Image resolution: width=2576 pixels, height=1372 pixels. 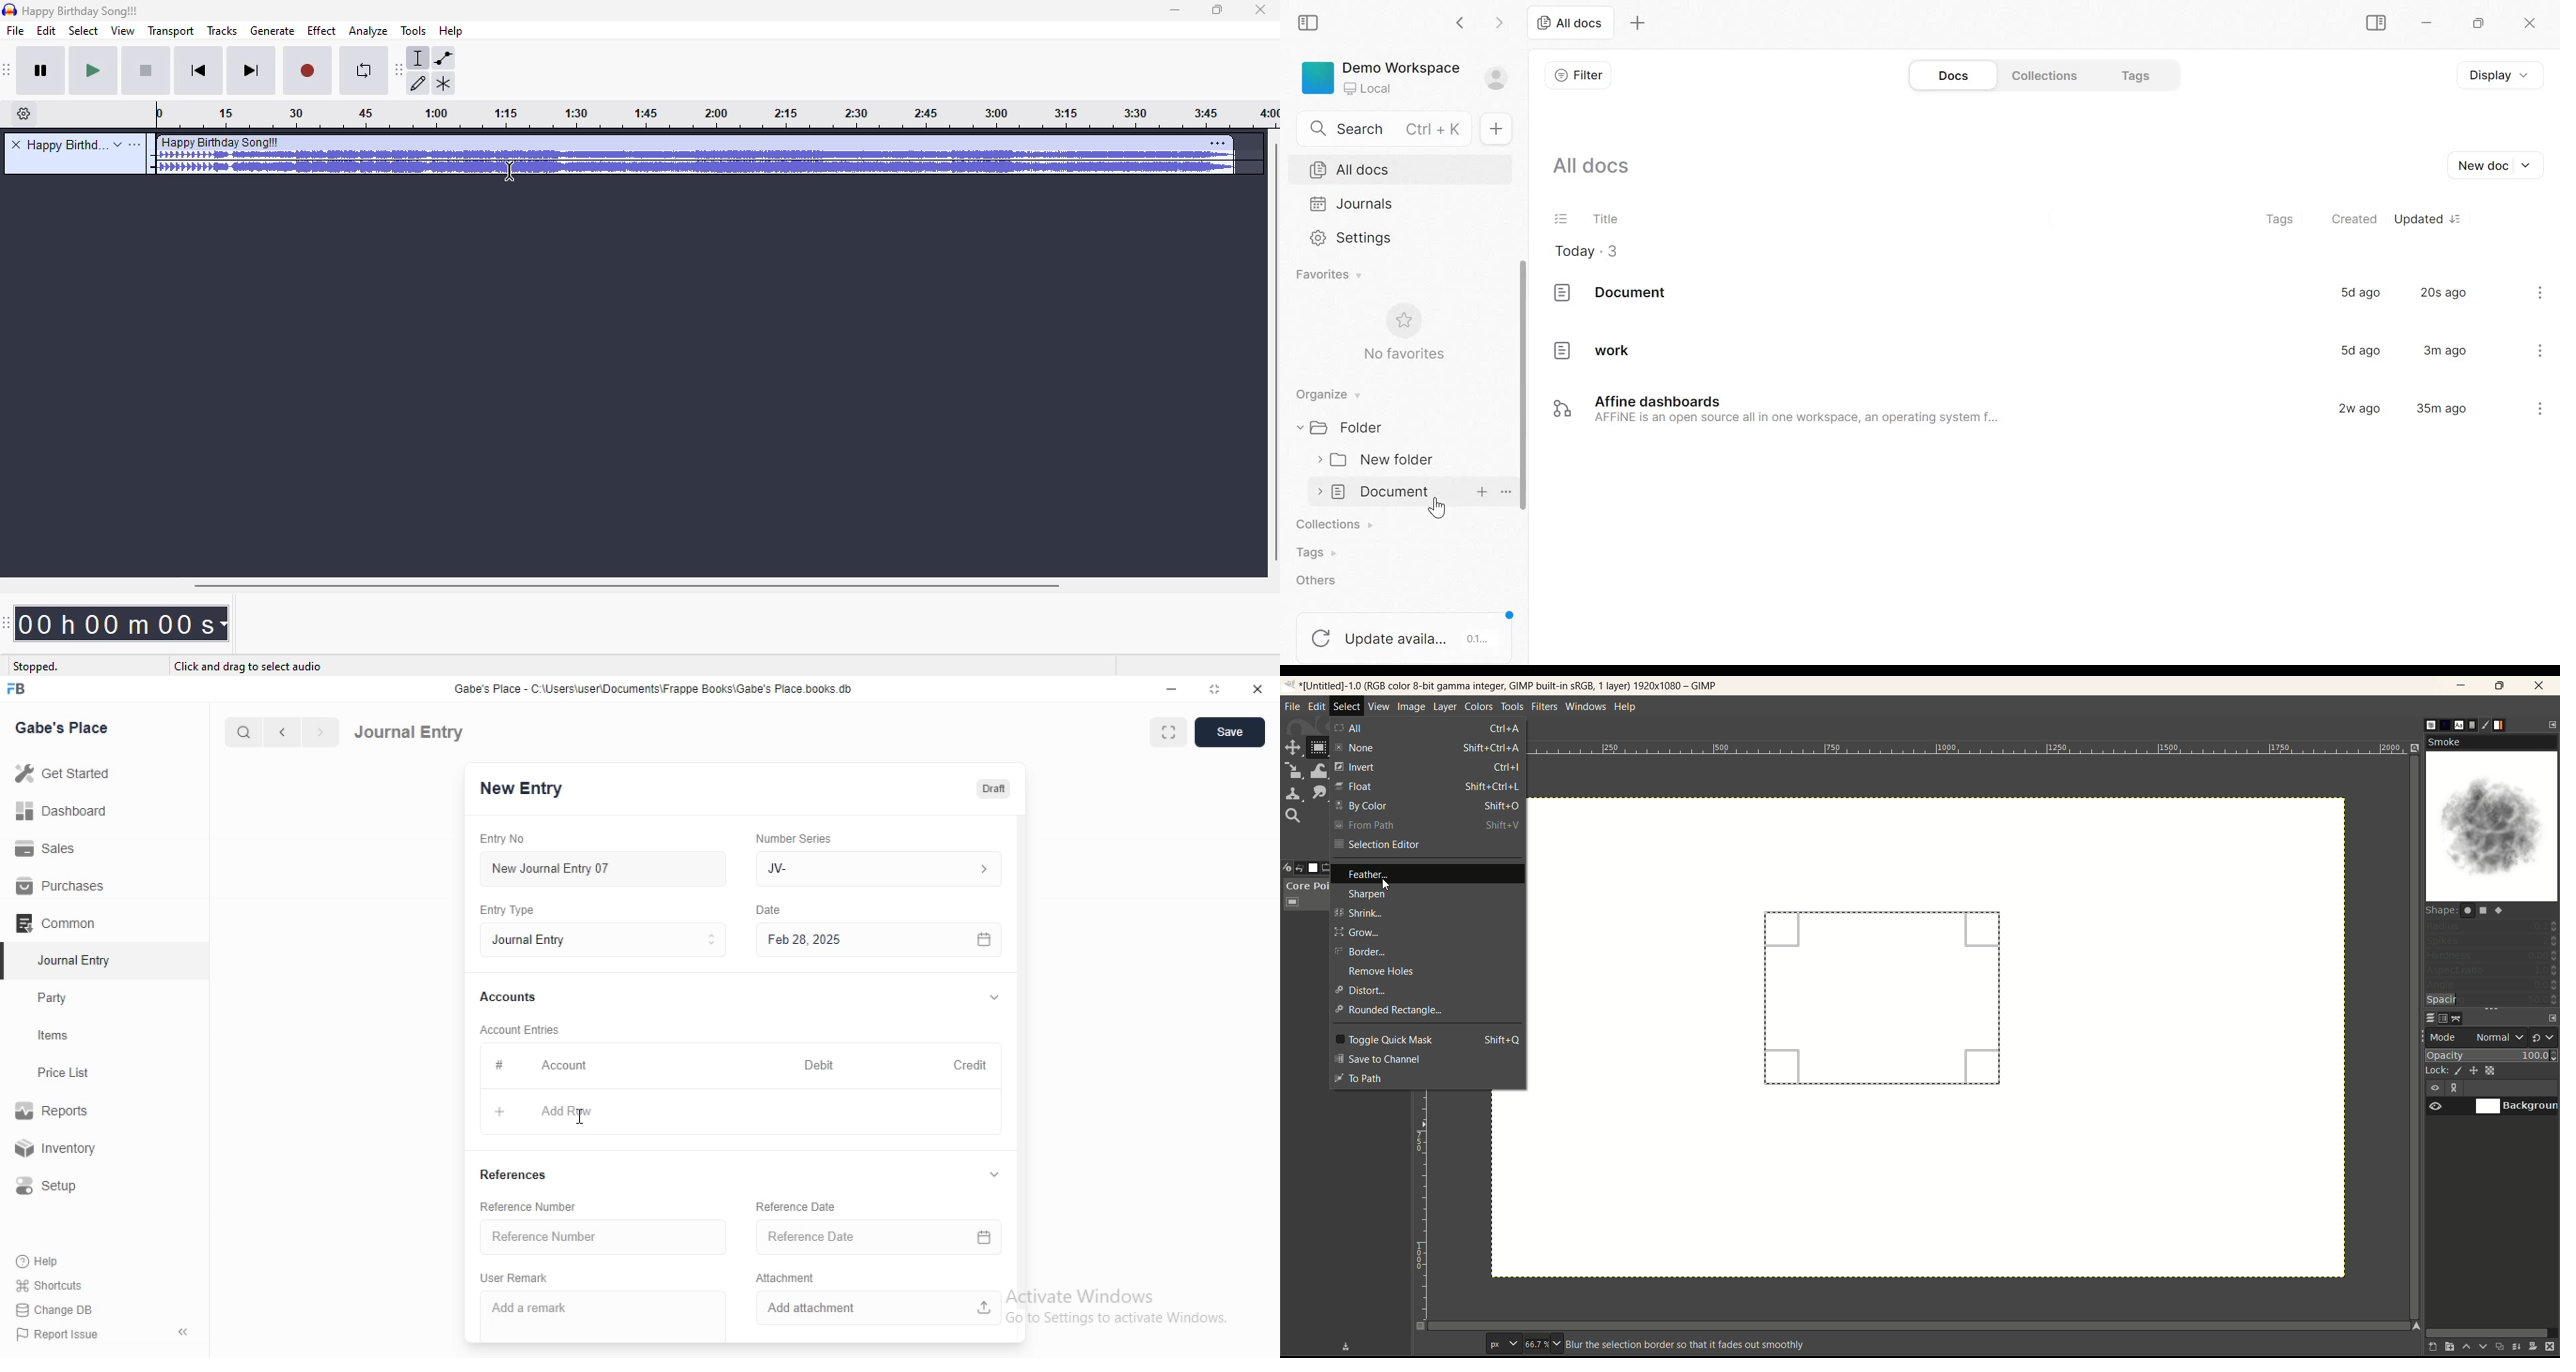 What do you see at coordinates (880, 941) in the screenshot?
I see `Feb 28, 2025` at bounding box center [880, 941].